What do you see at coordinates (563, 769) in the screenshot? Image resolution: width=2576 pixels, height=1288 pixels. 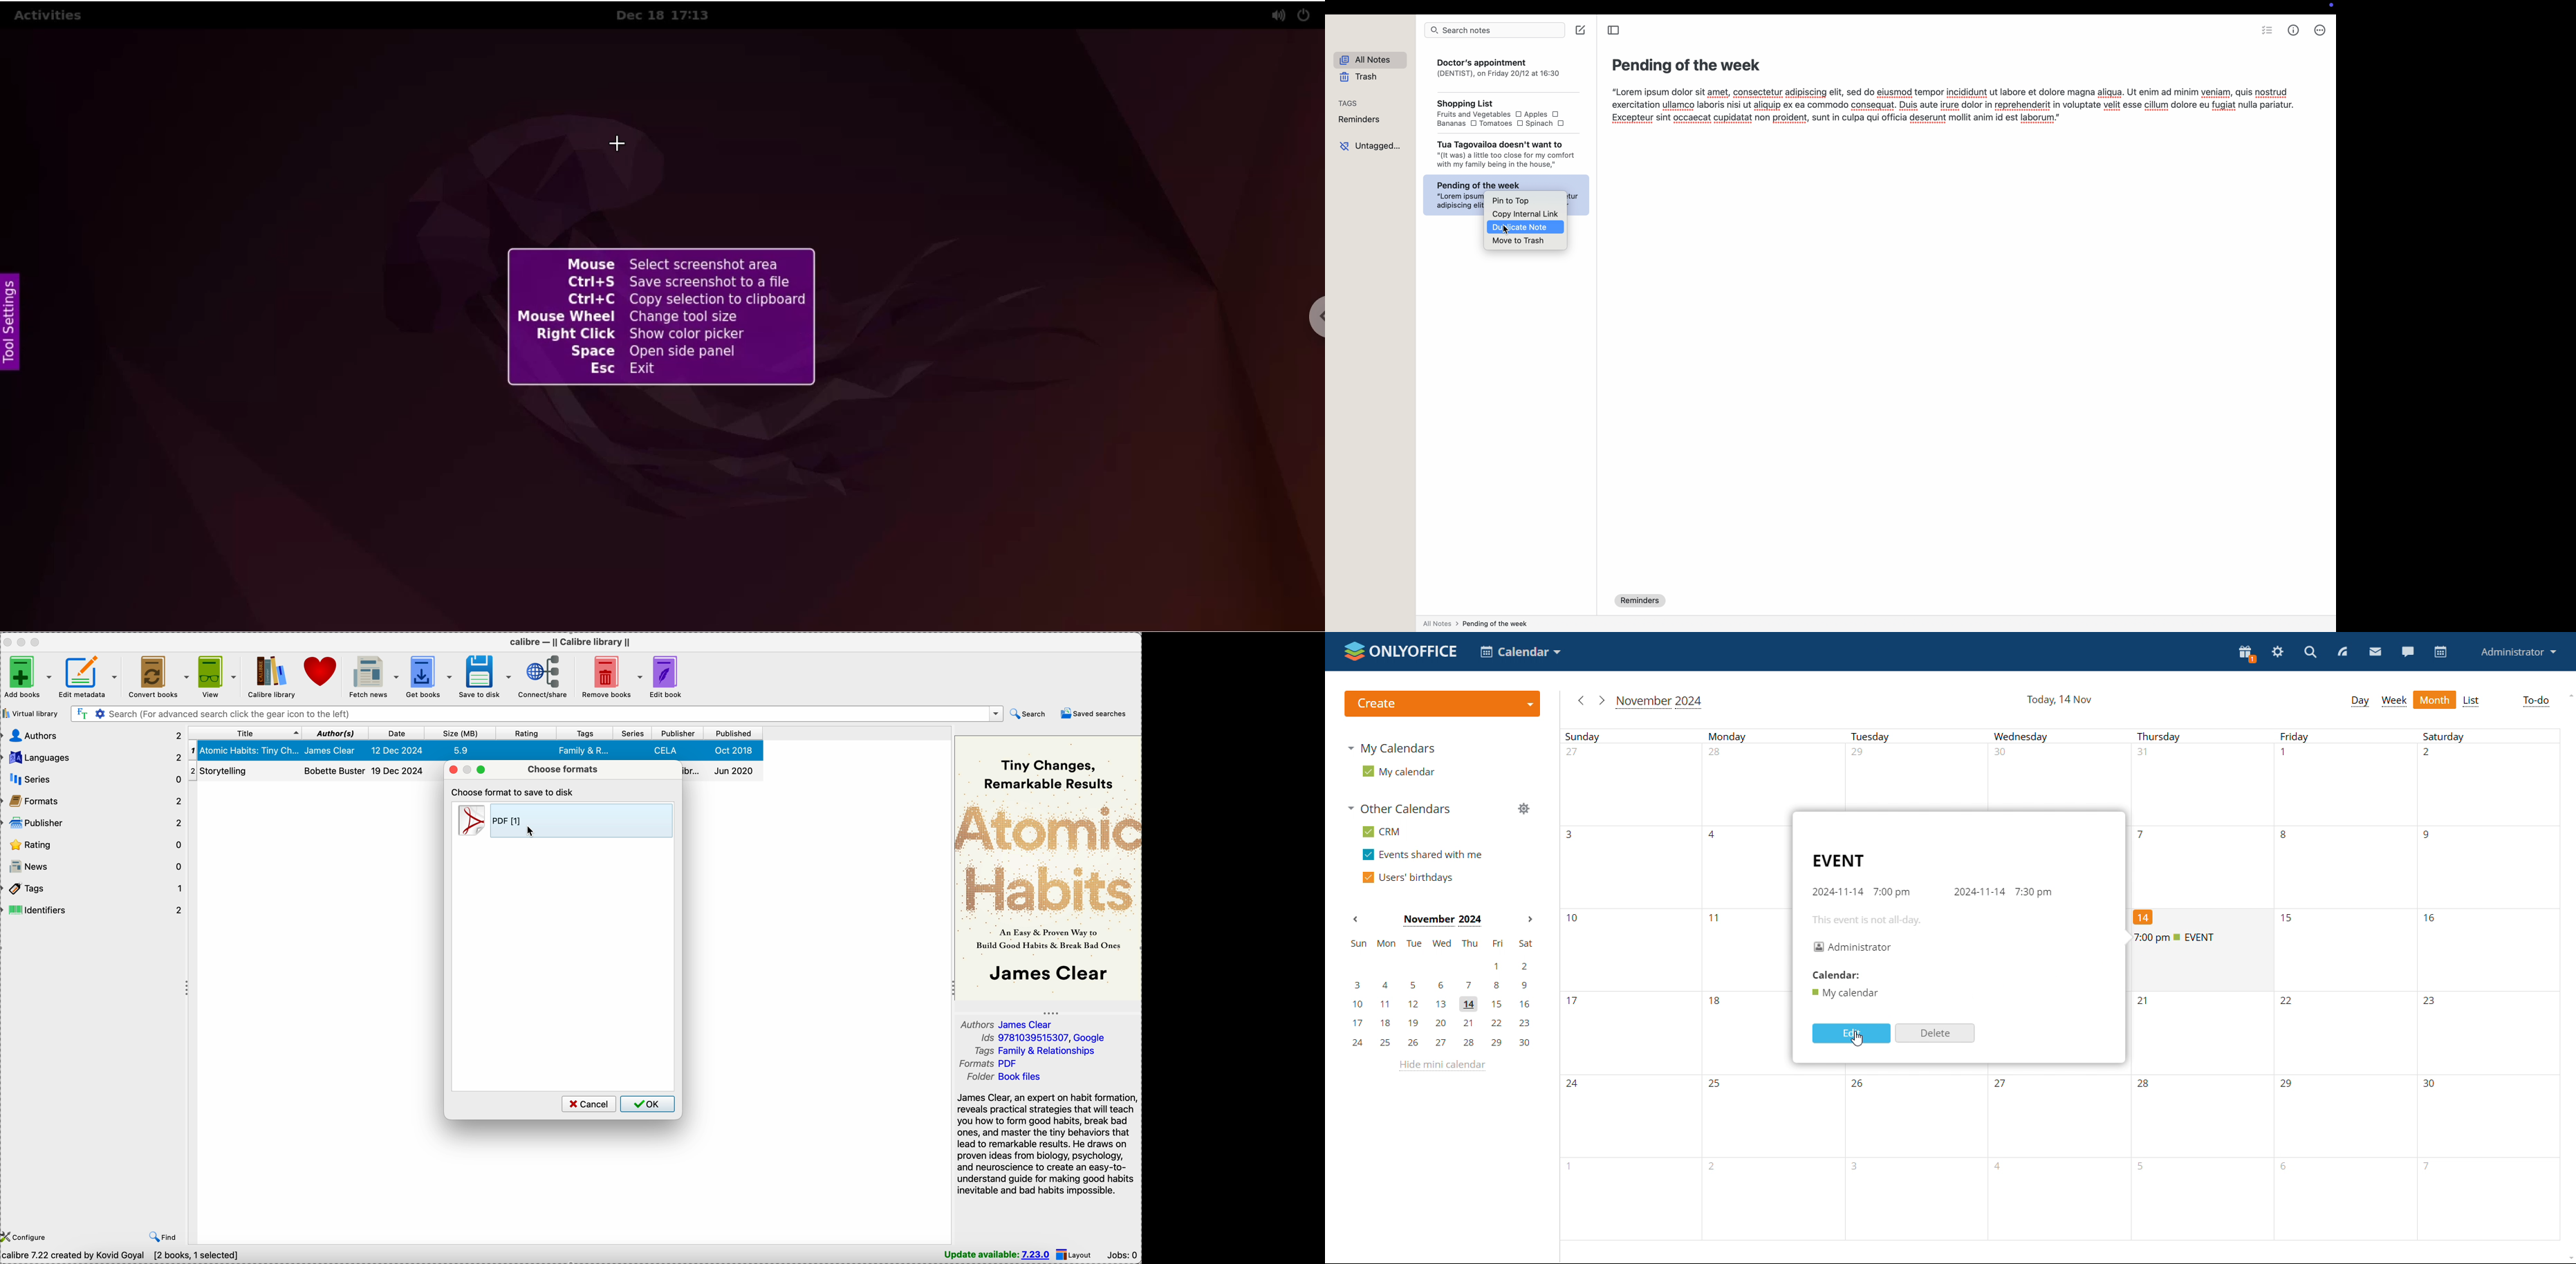 I see `choose formats` at bounding box center [563, 769].